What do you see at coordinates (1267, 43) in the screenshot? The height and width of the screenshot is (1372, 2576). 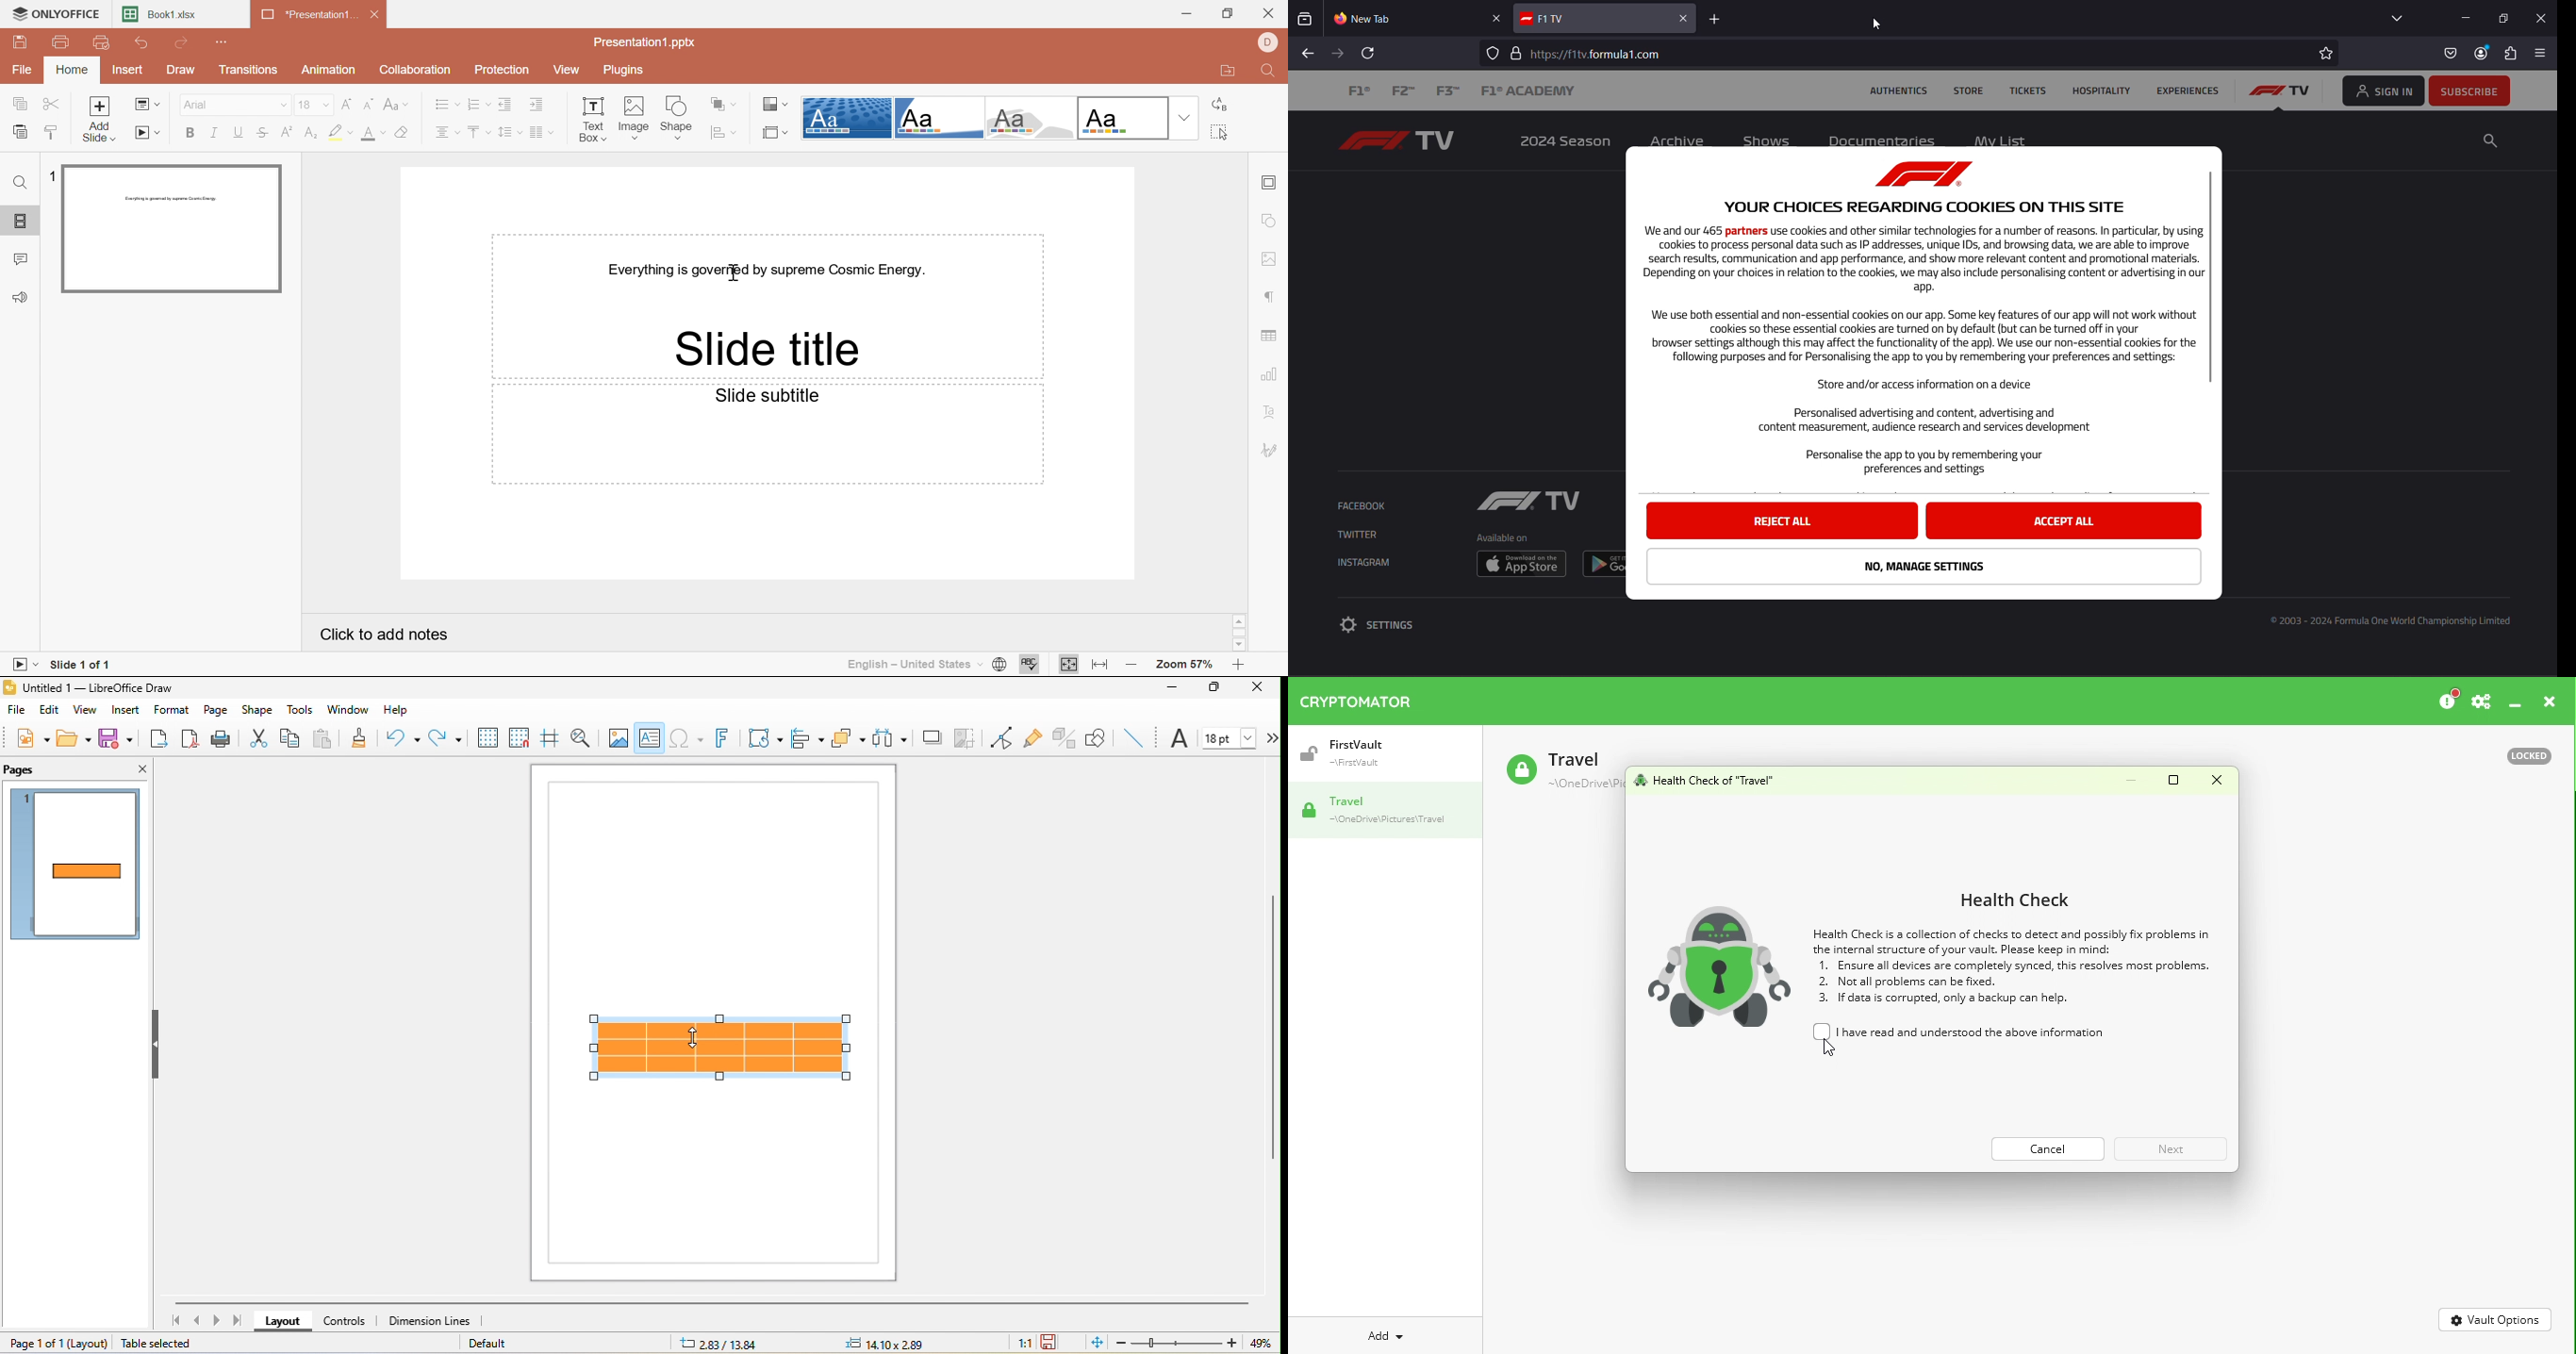 I see `DELL` at bounding box center [1267, 43].